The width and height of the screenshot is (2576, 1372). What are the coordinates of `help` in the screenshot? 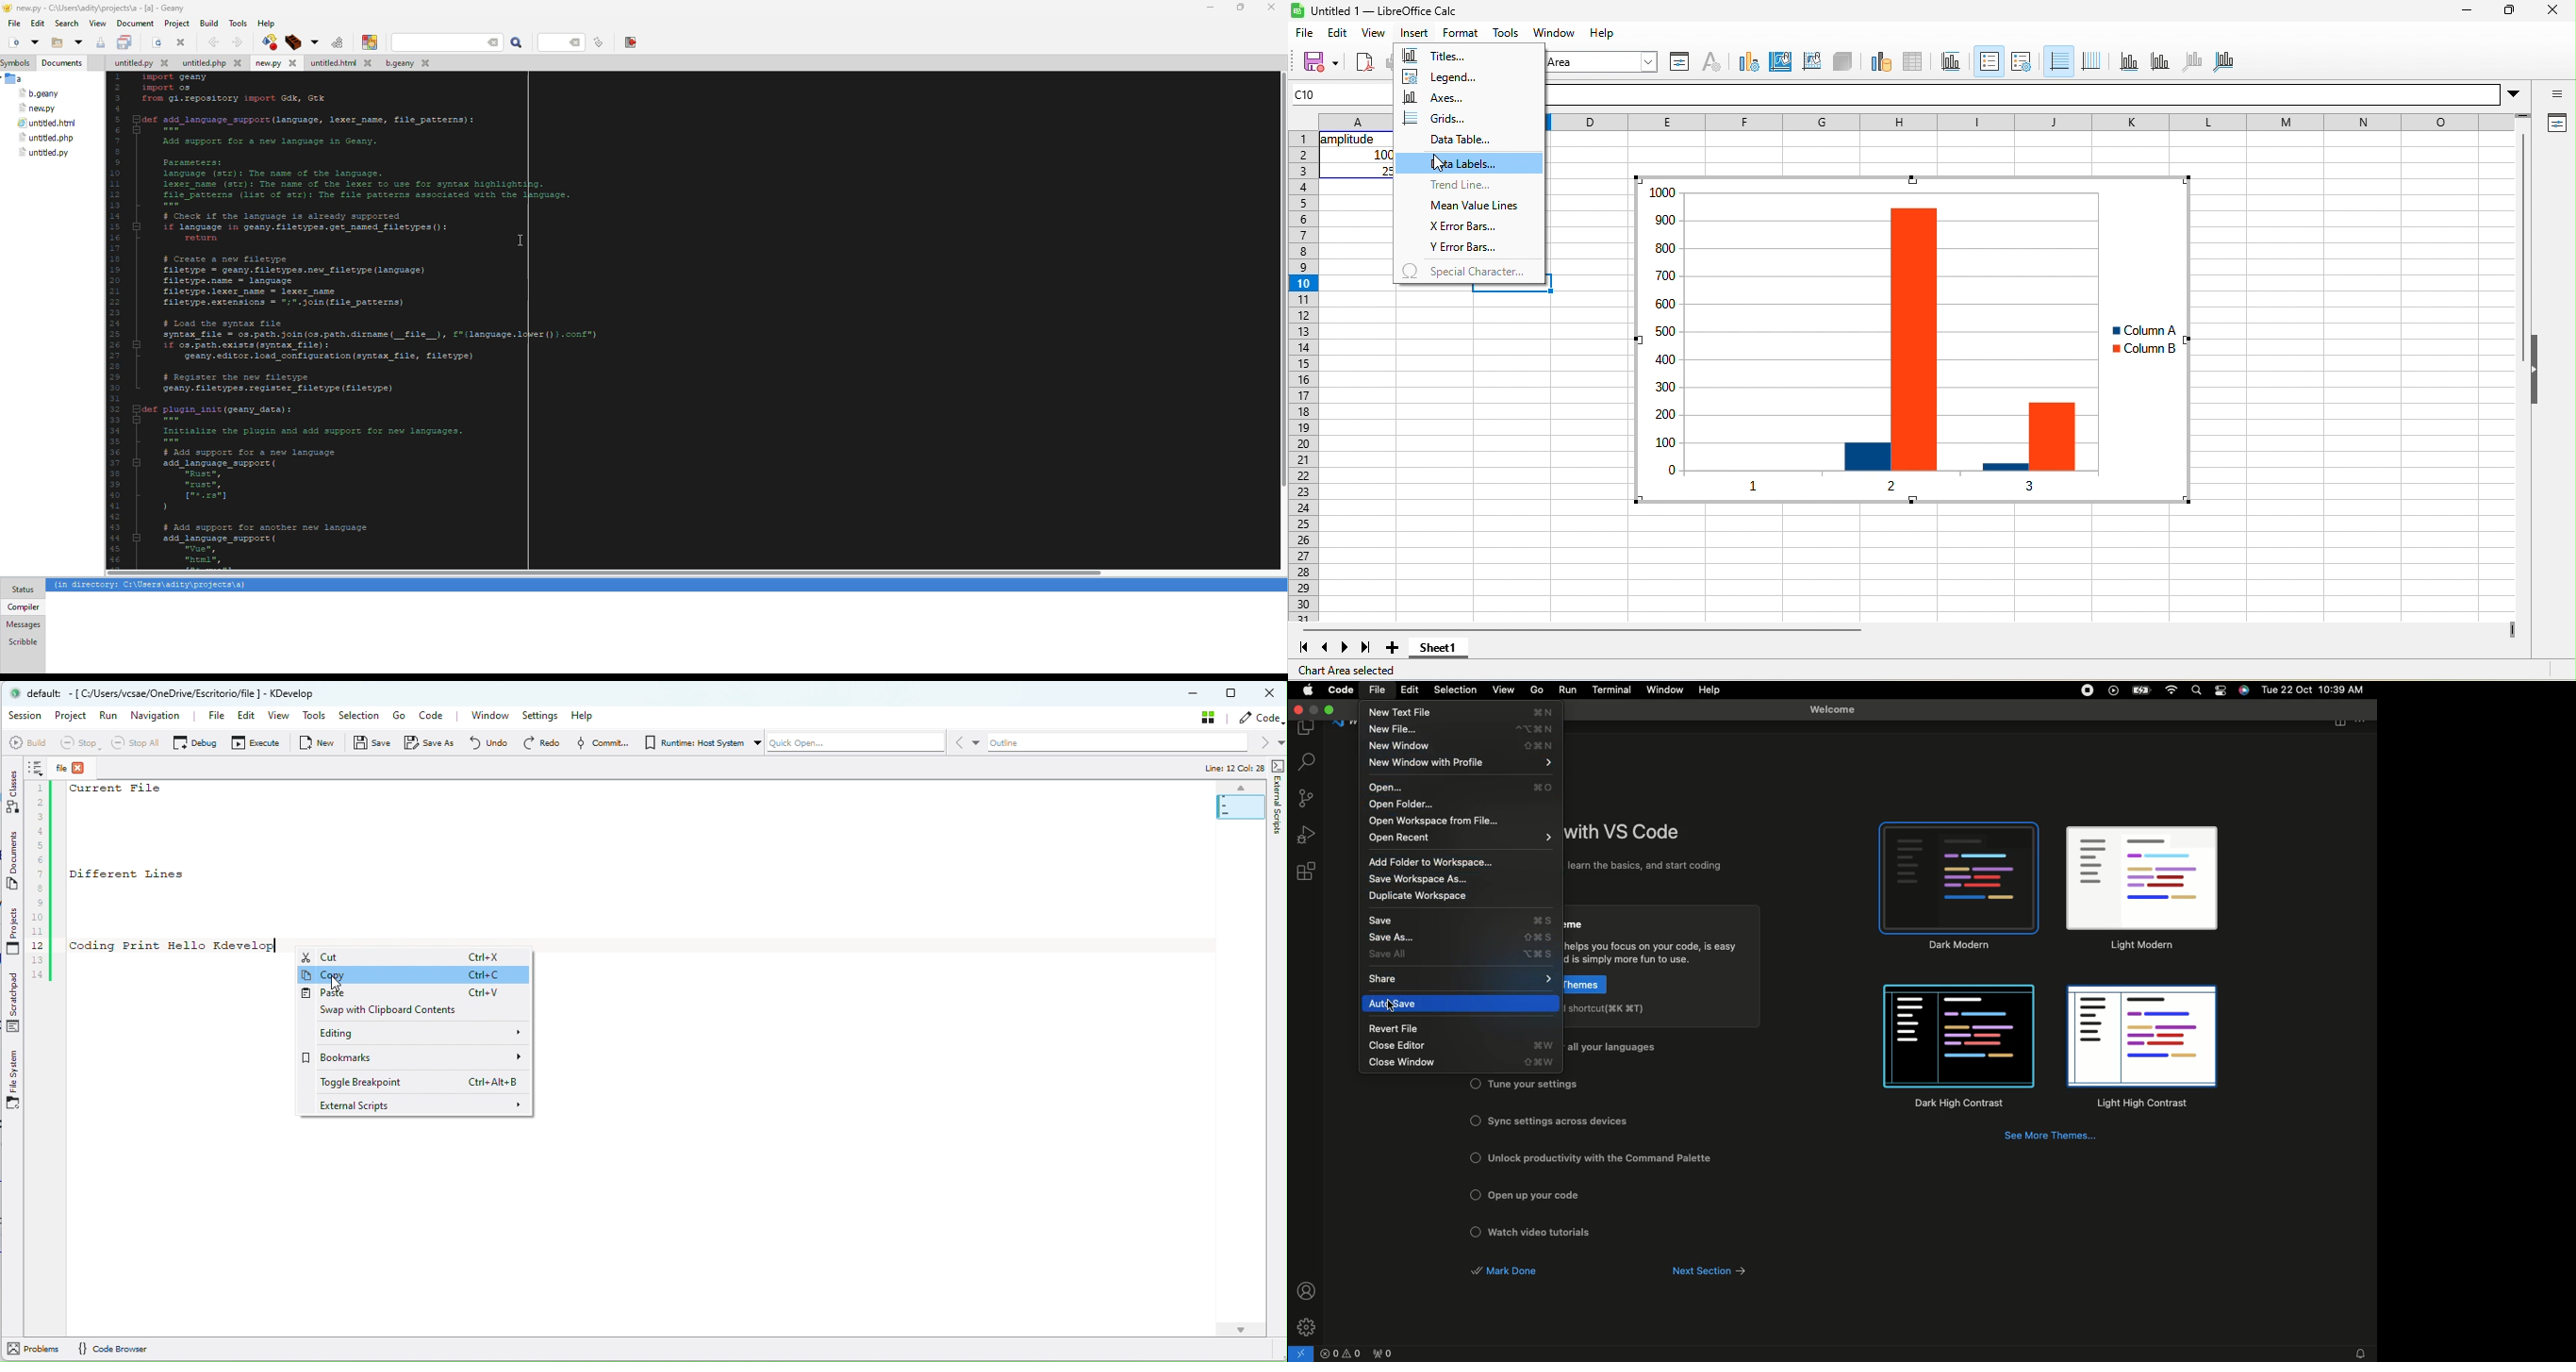 It's located at (1604, 32).